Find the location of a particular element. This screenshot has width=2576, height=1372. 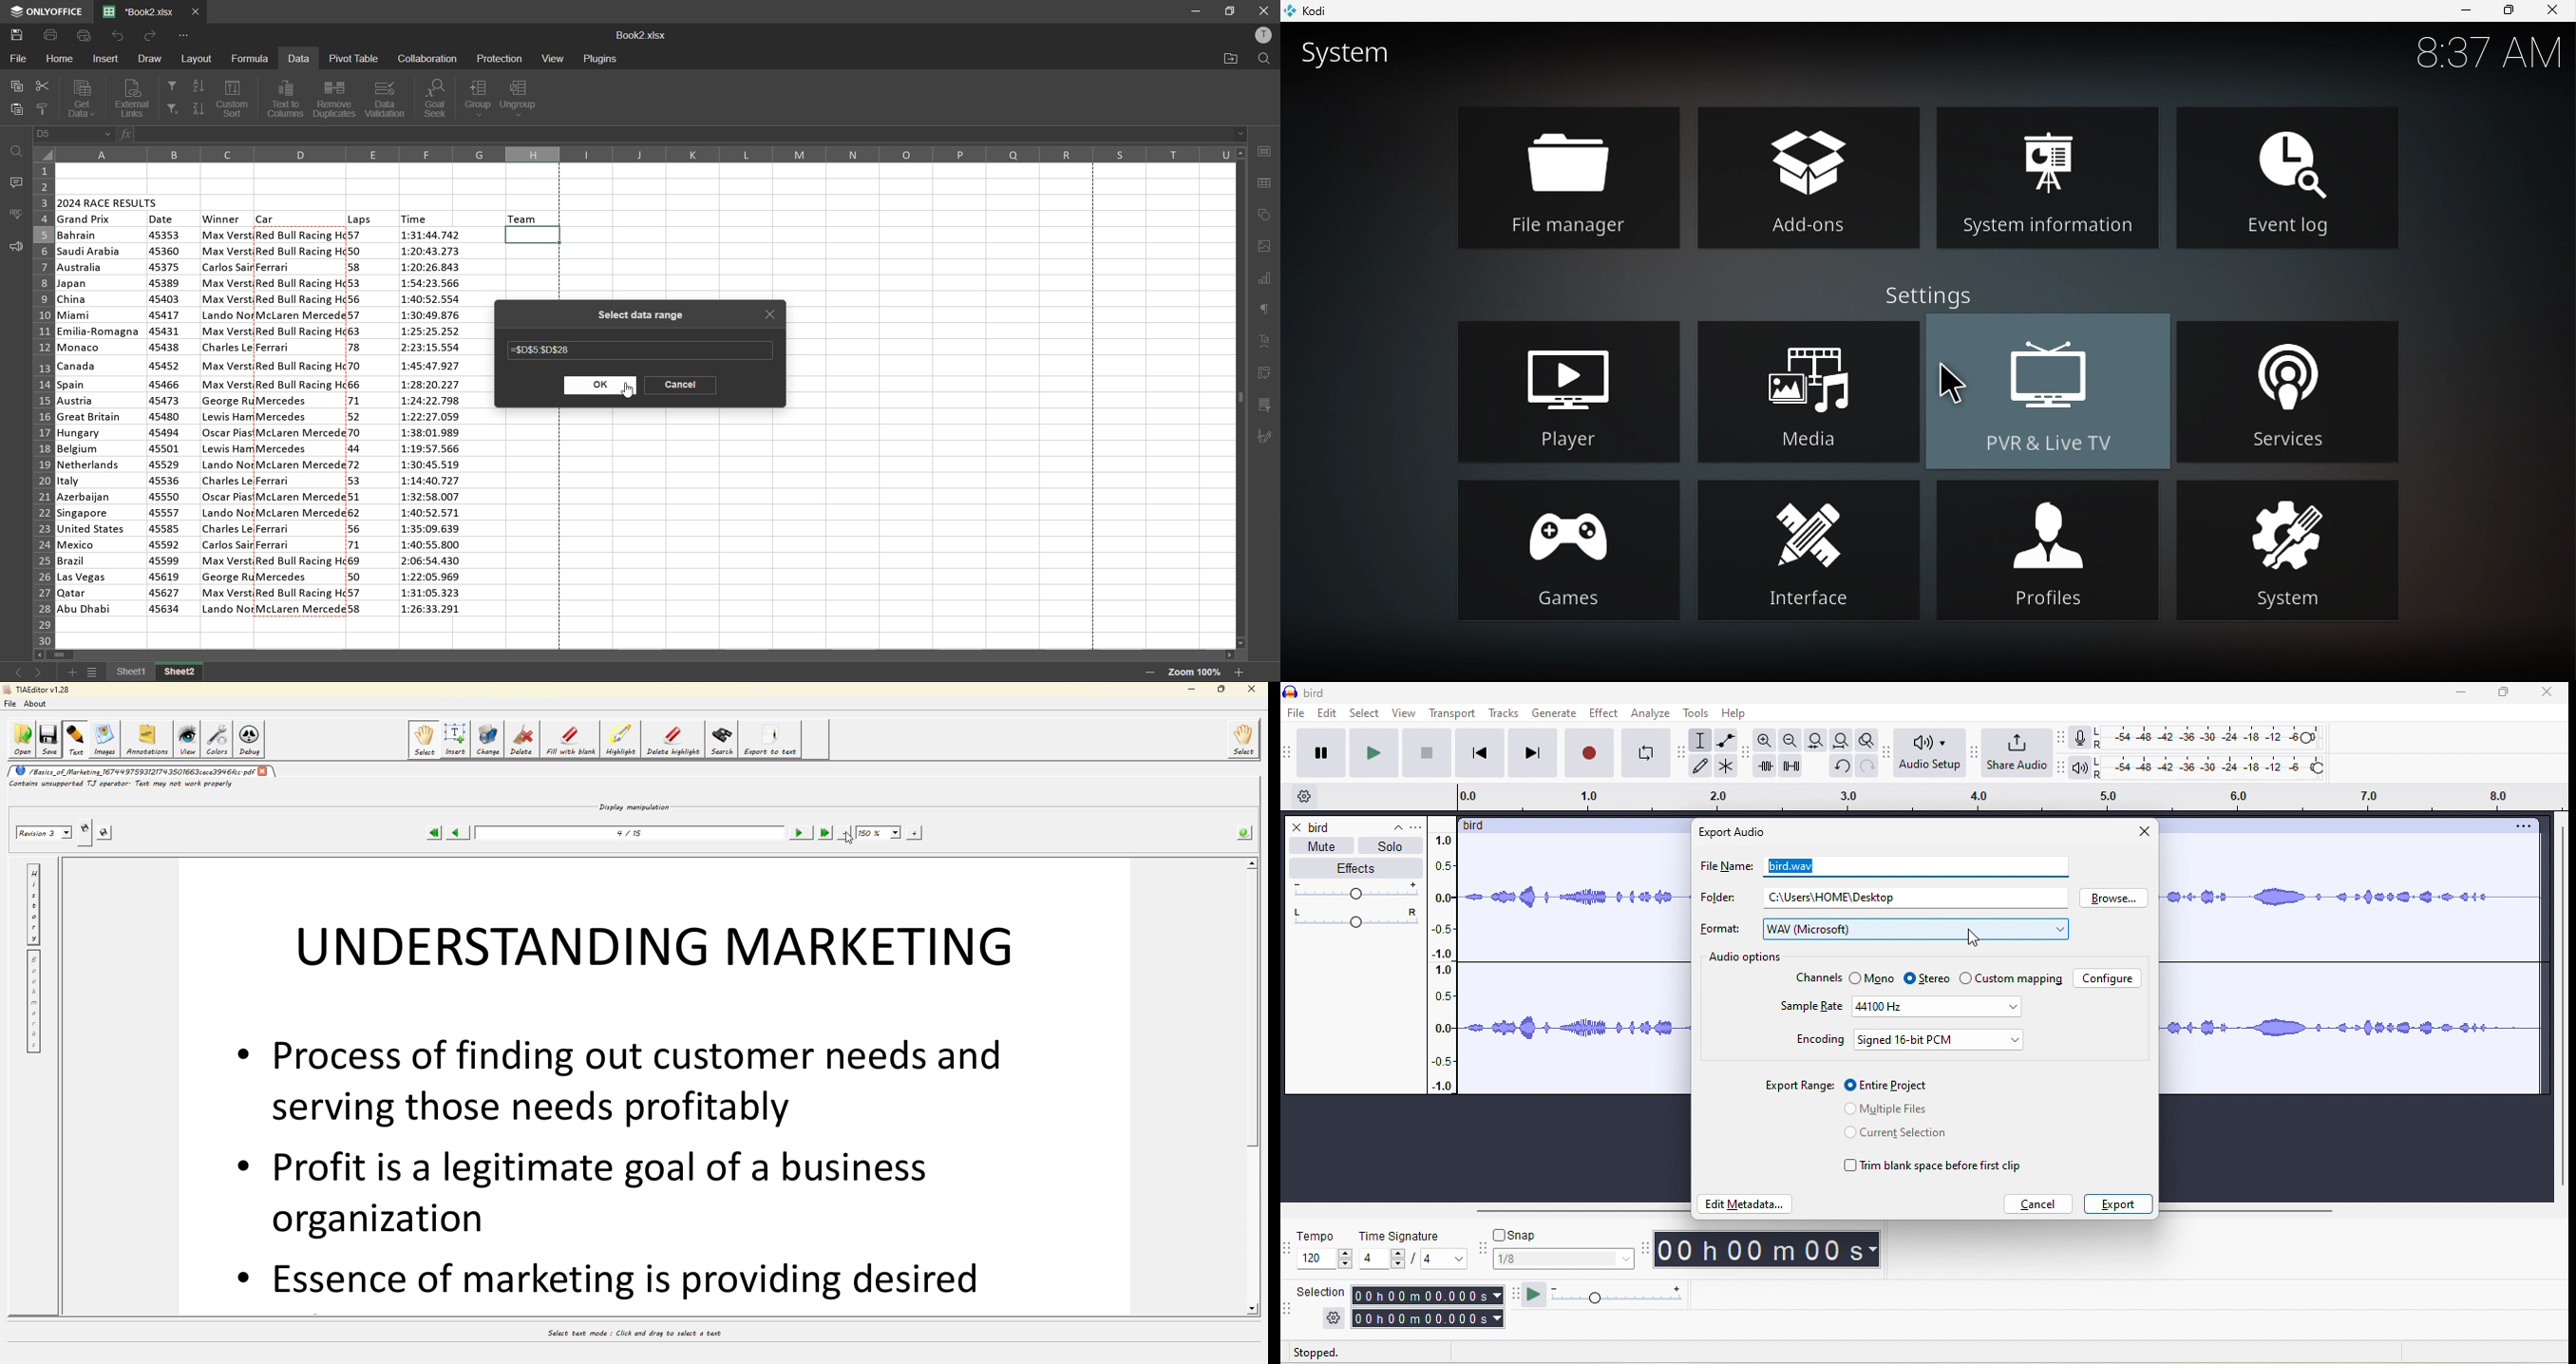

Profiles is located at coordinates (2048, 548).